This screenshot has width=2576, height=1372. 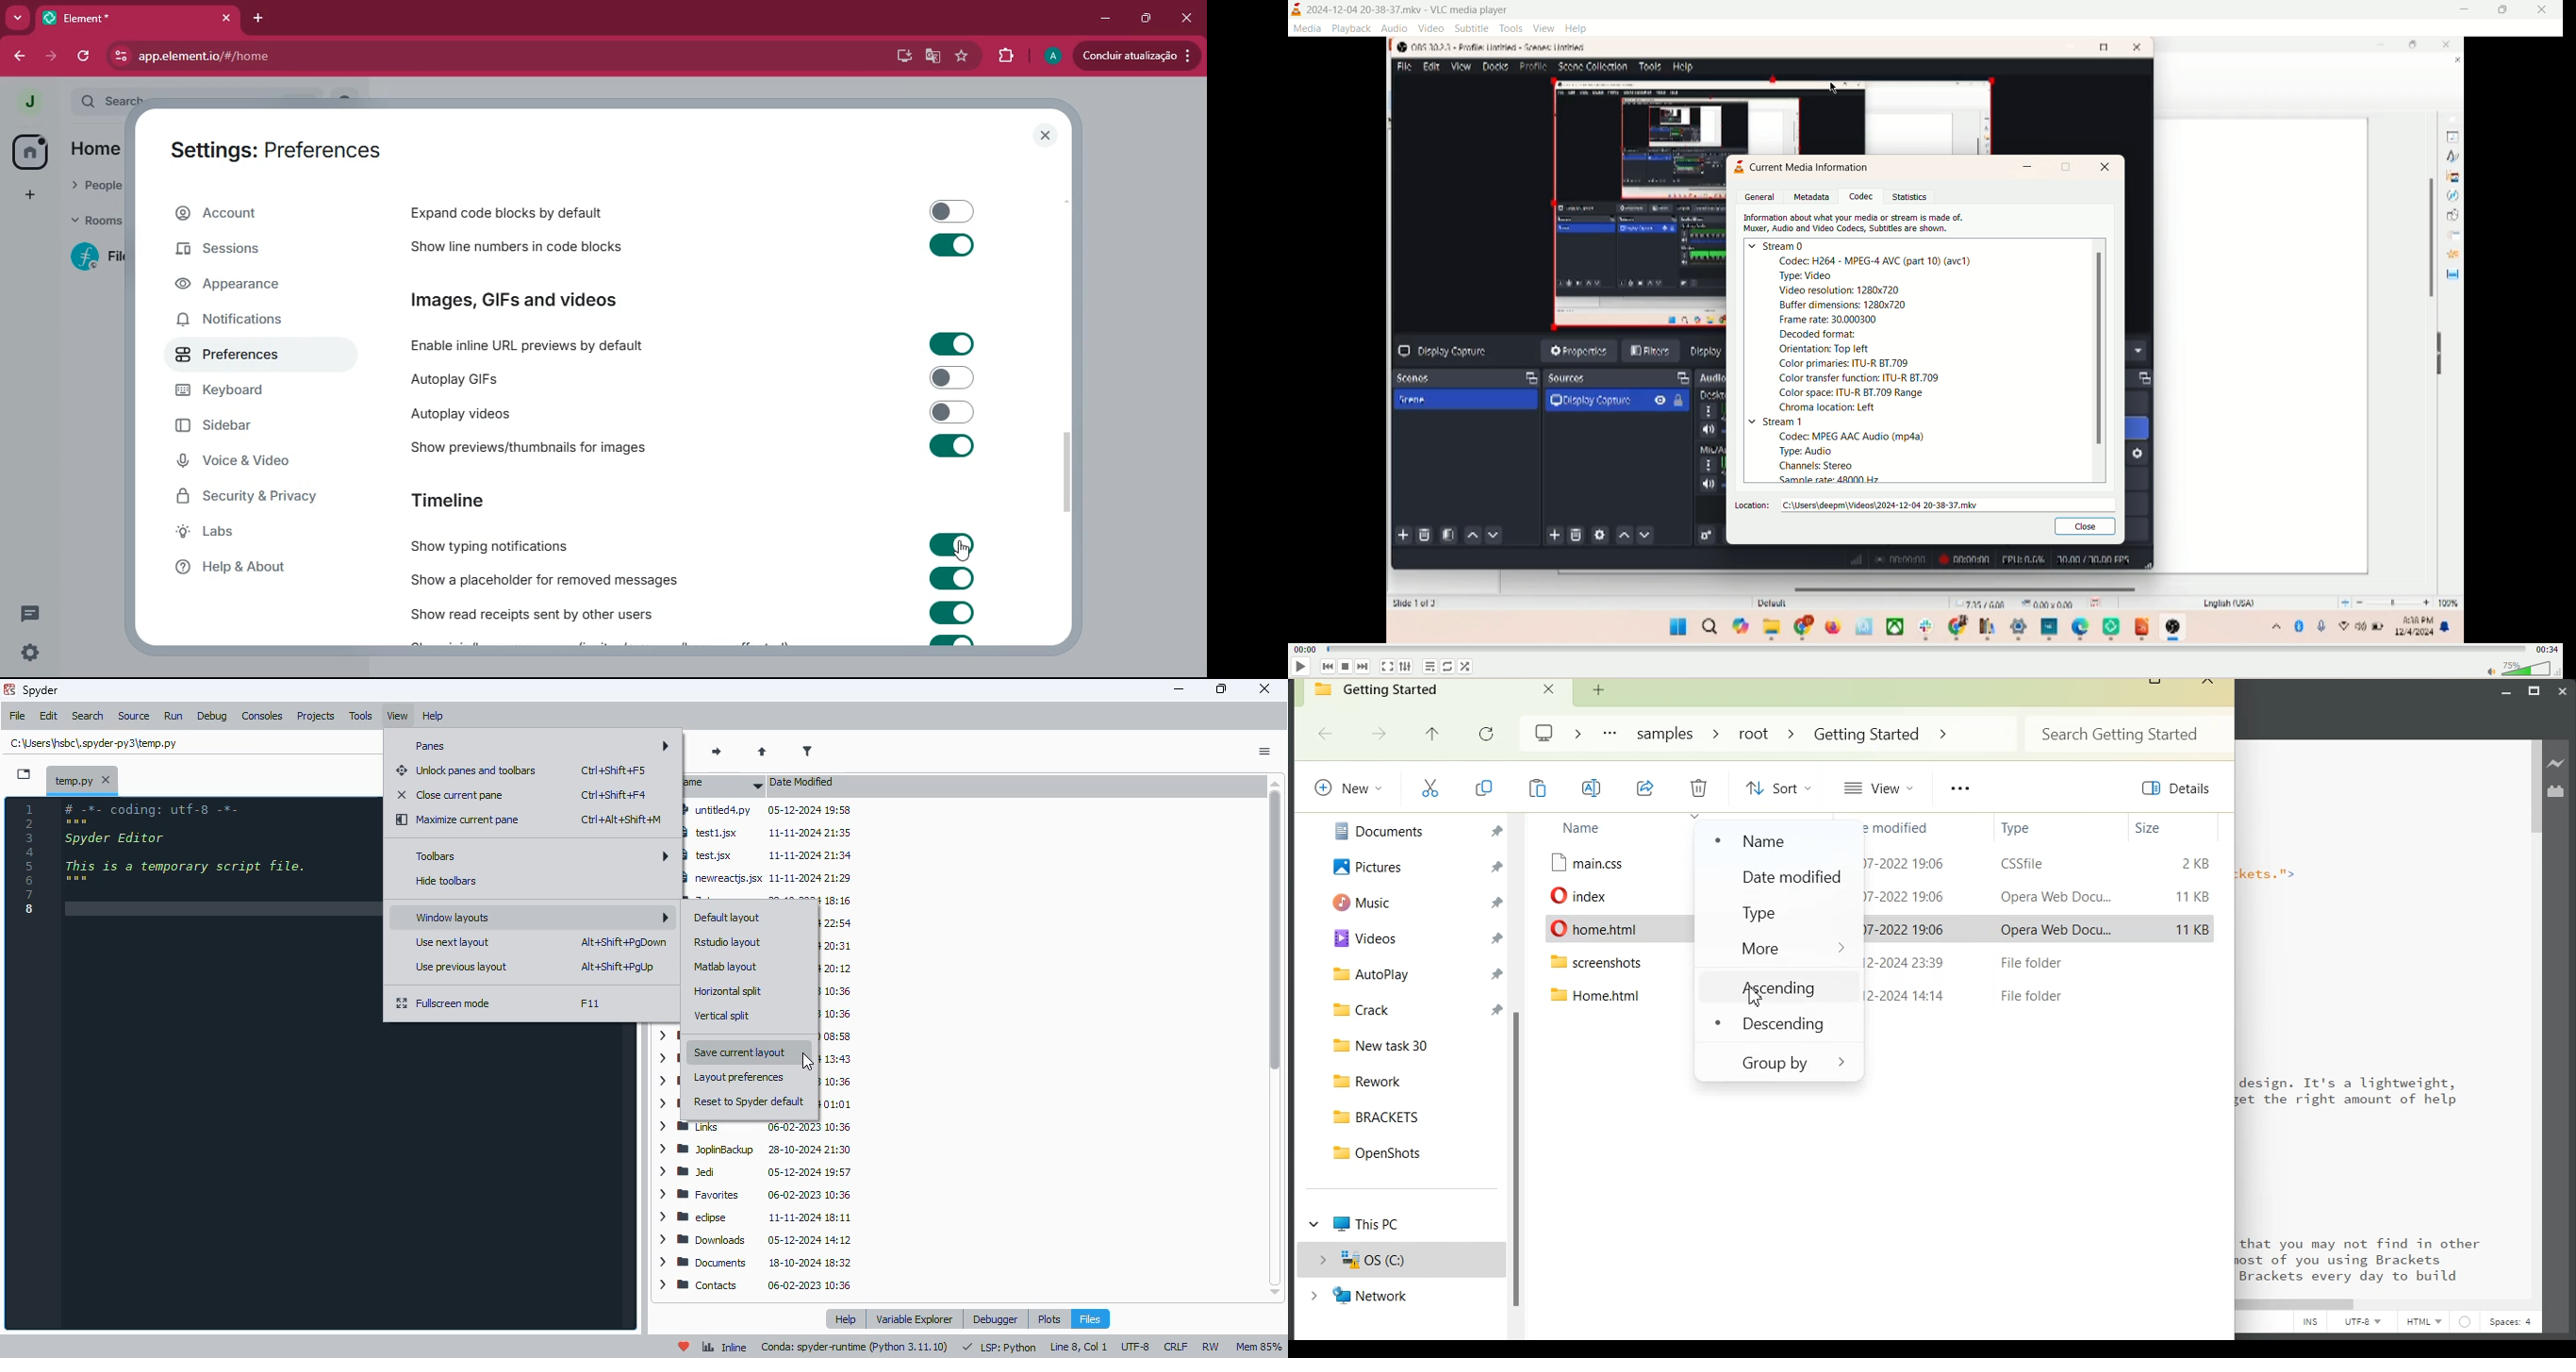 I want to click on Pictures, so click(x=1411, y=865).